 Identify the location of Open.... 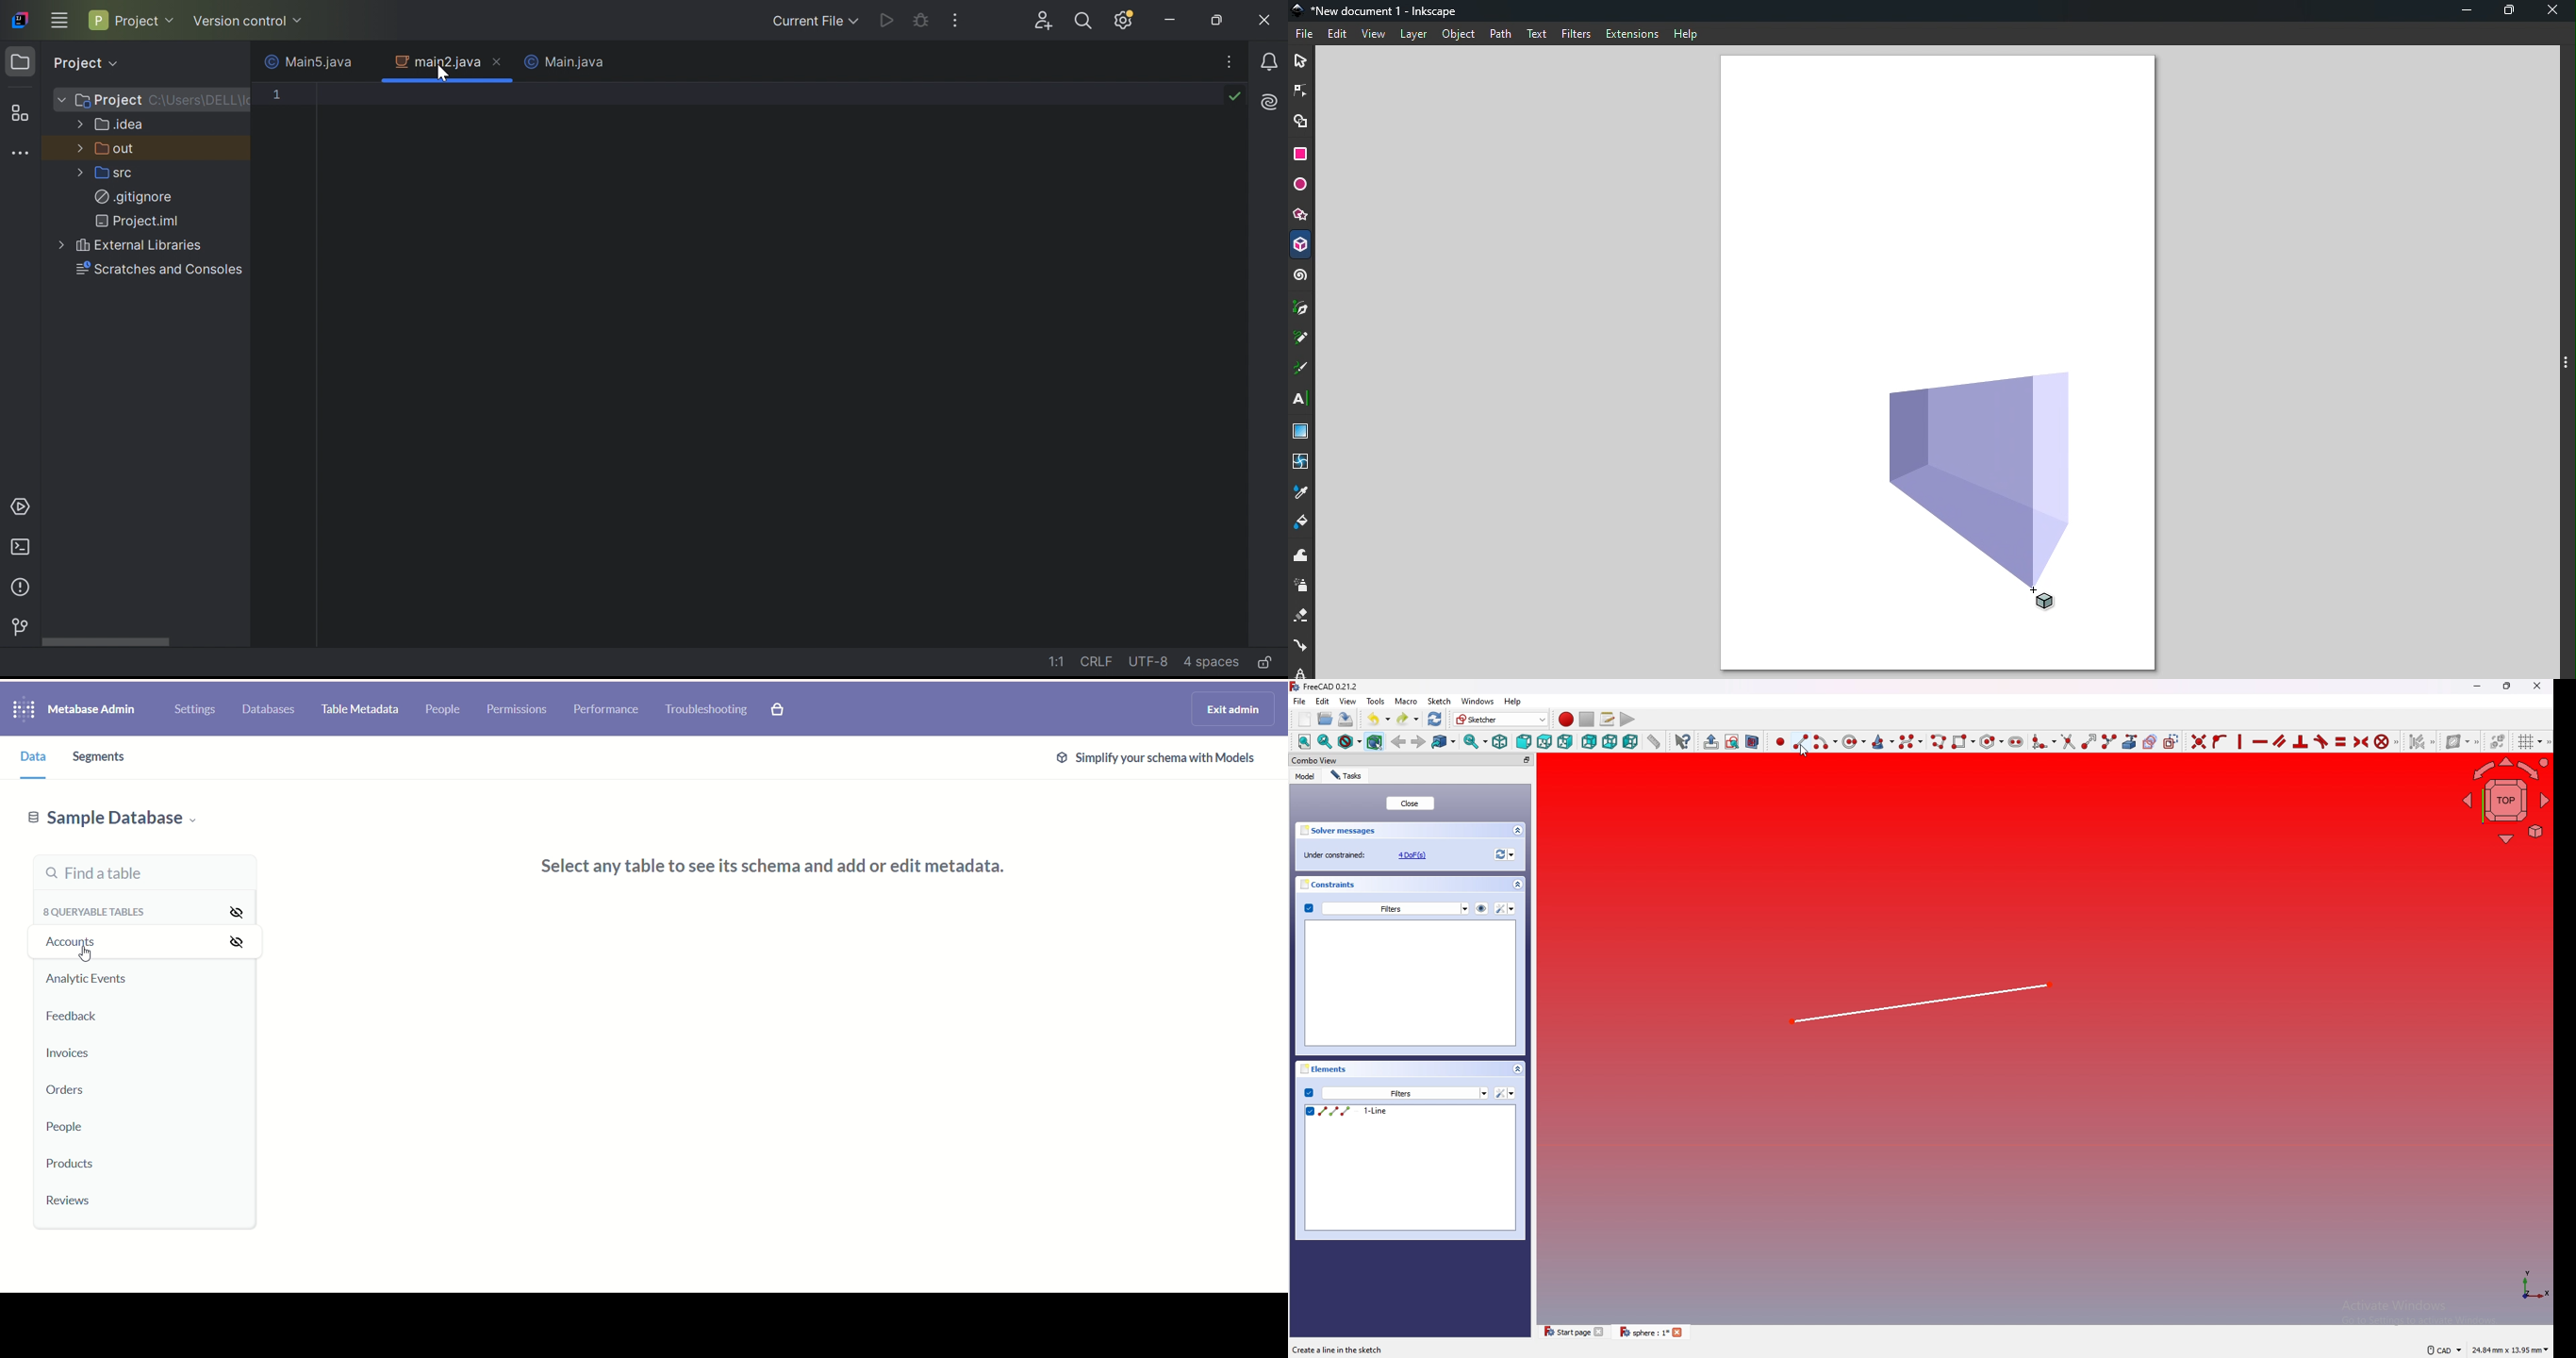
(1324, 719).